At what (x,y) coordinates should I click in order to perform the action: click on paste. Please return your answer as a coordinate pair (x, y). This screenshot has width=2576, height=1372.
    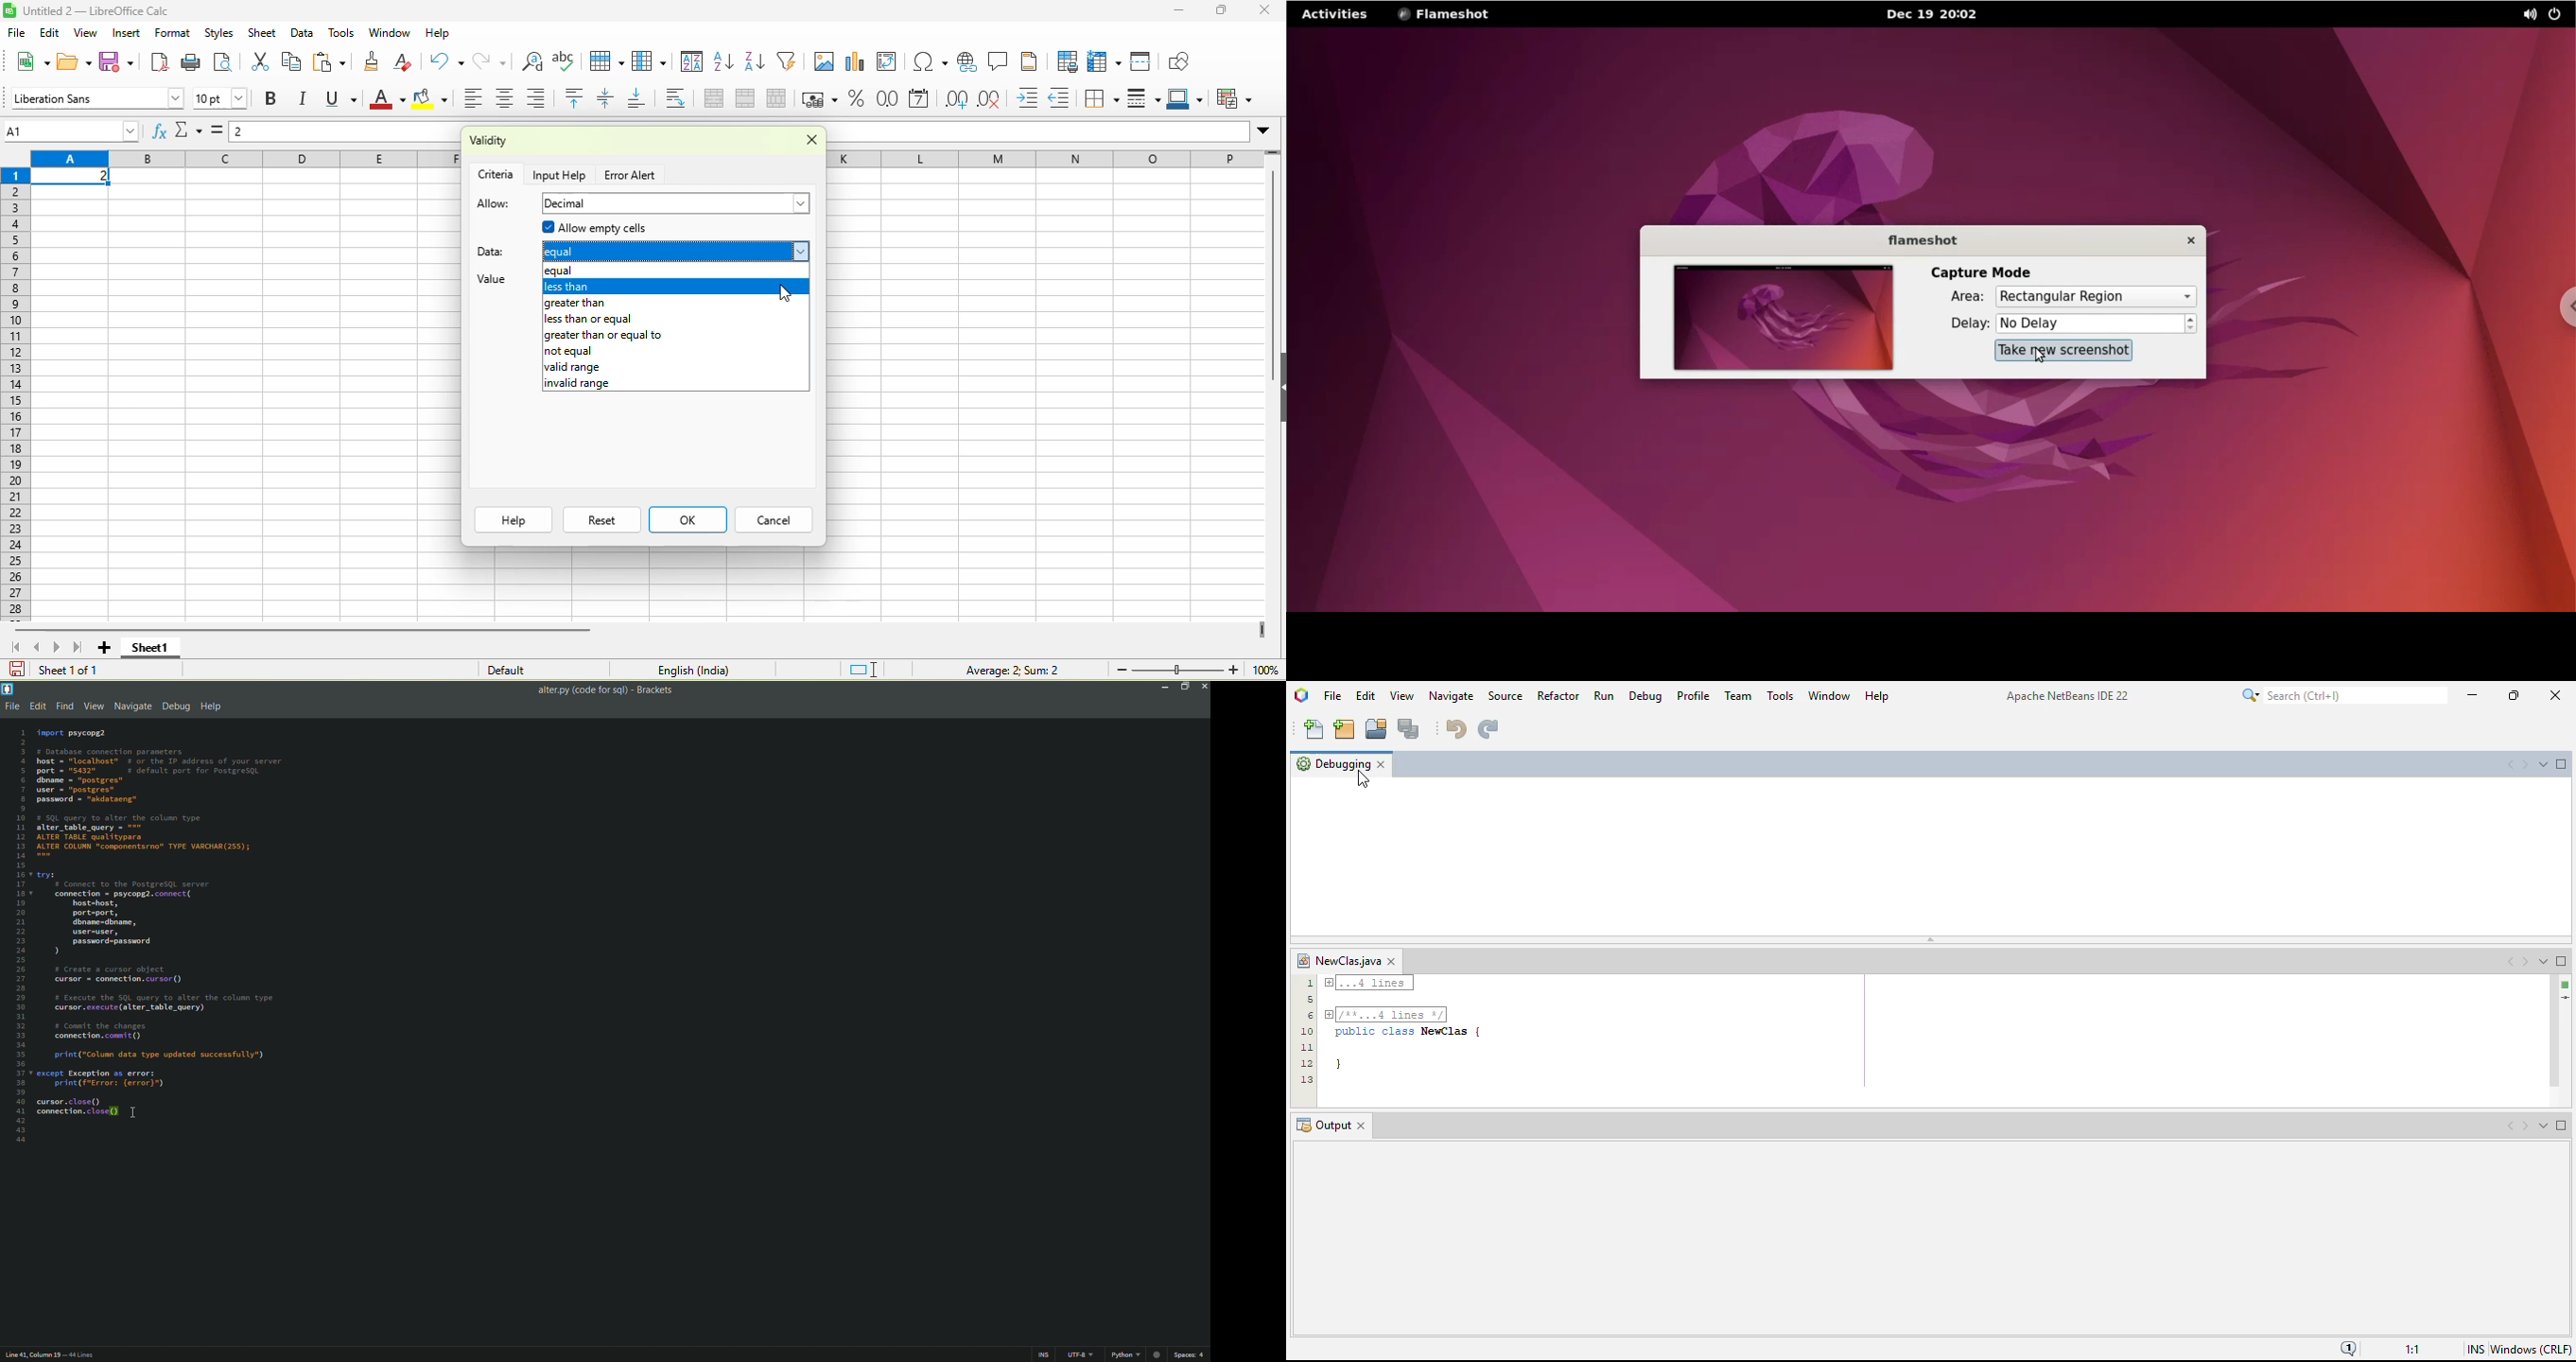
    Looking at the image, I should click on (332, 62).